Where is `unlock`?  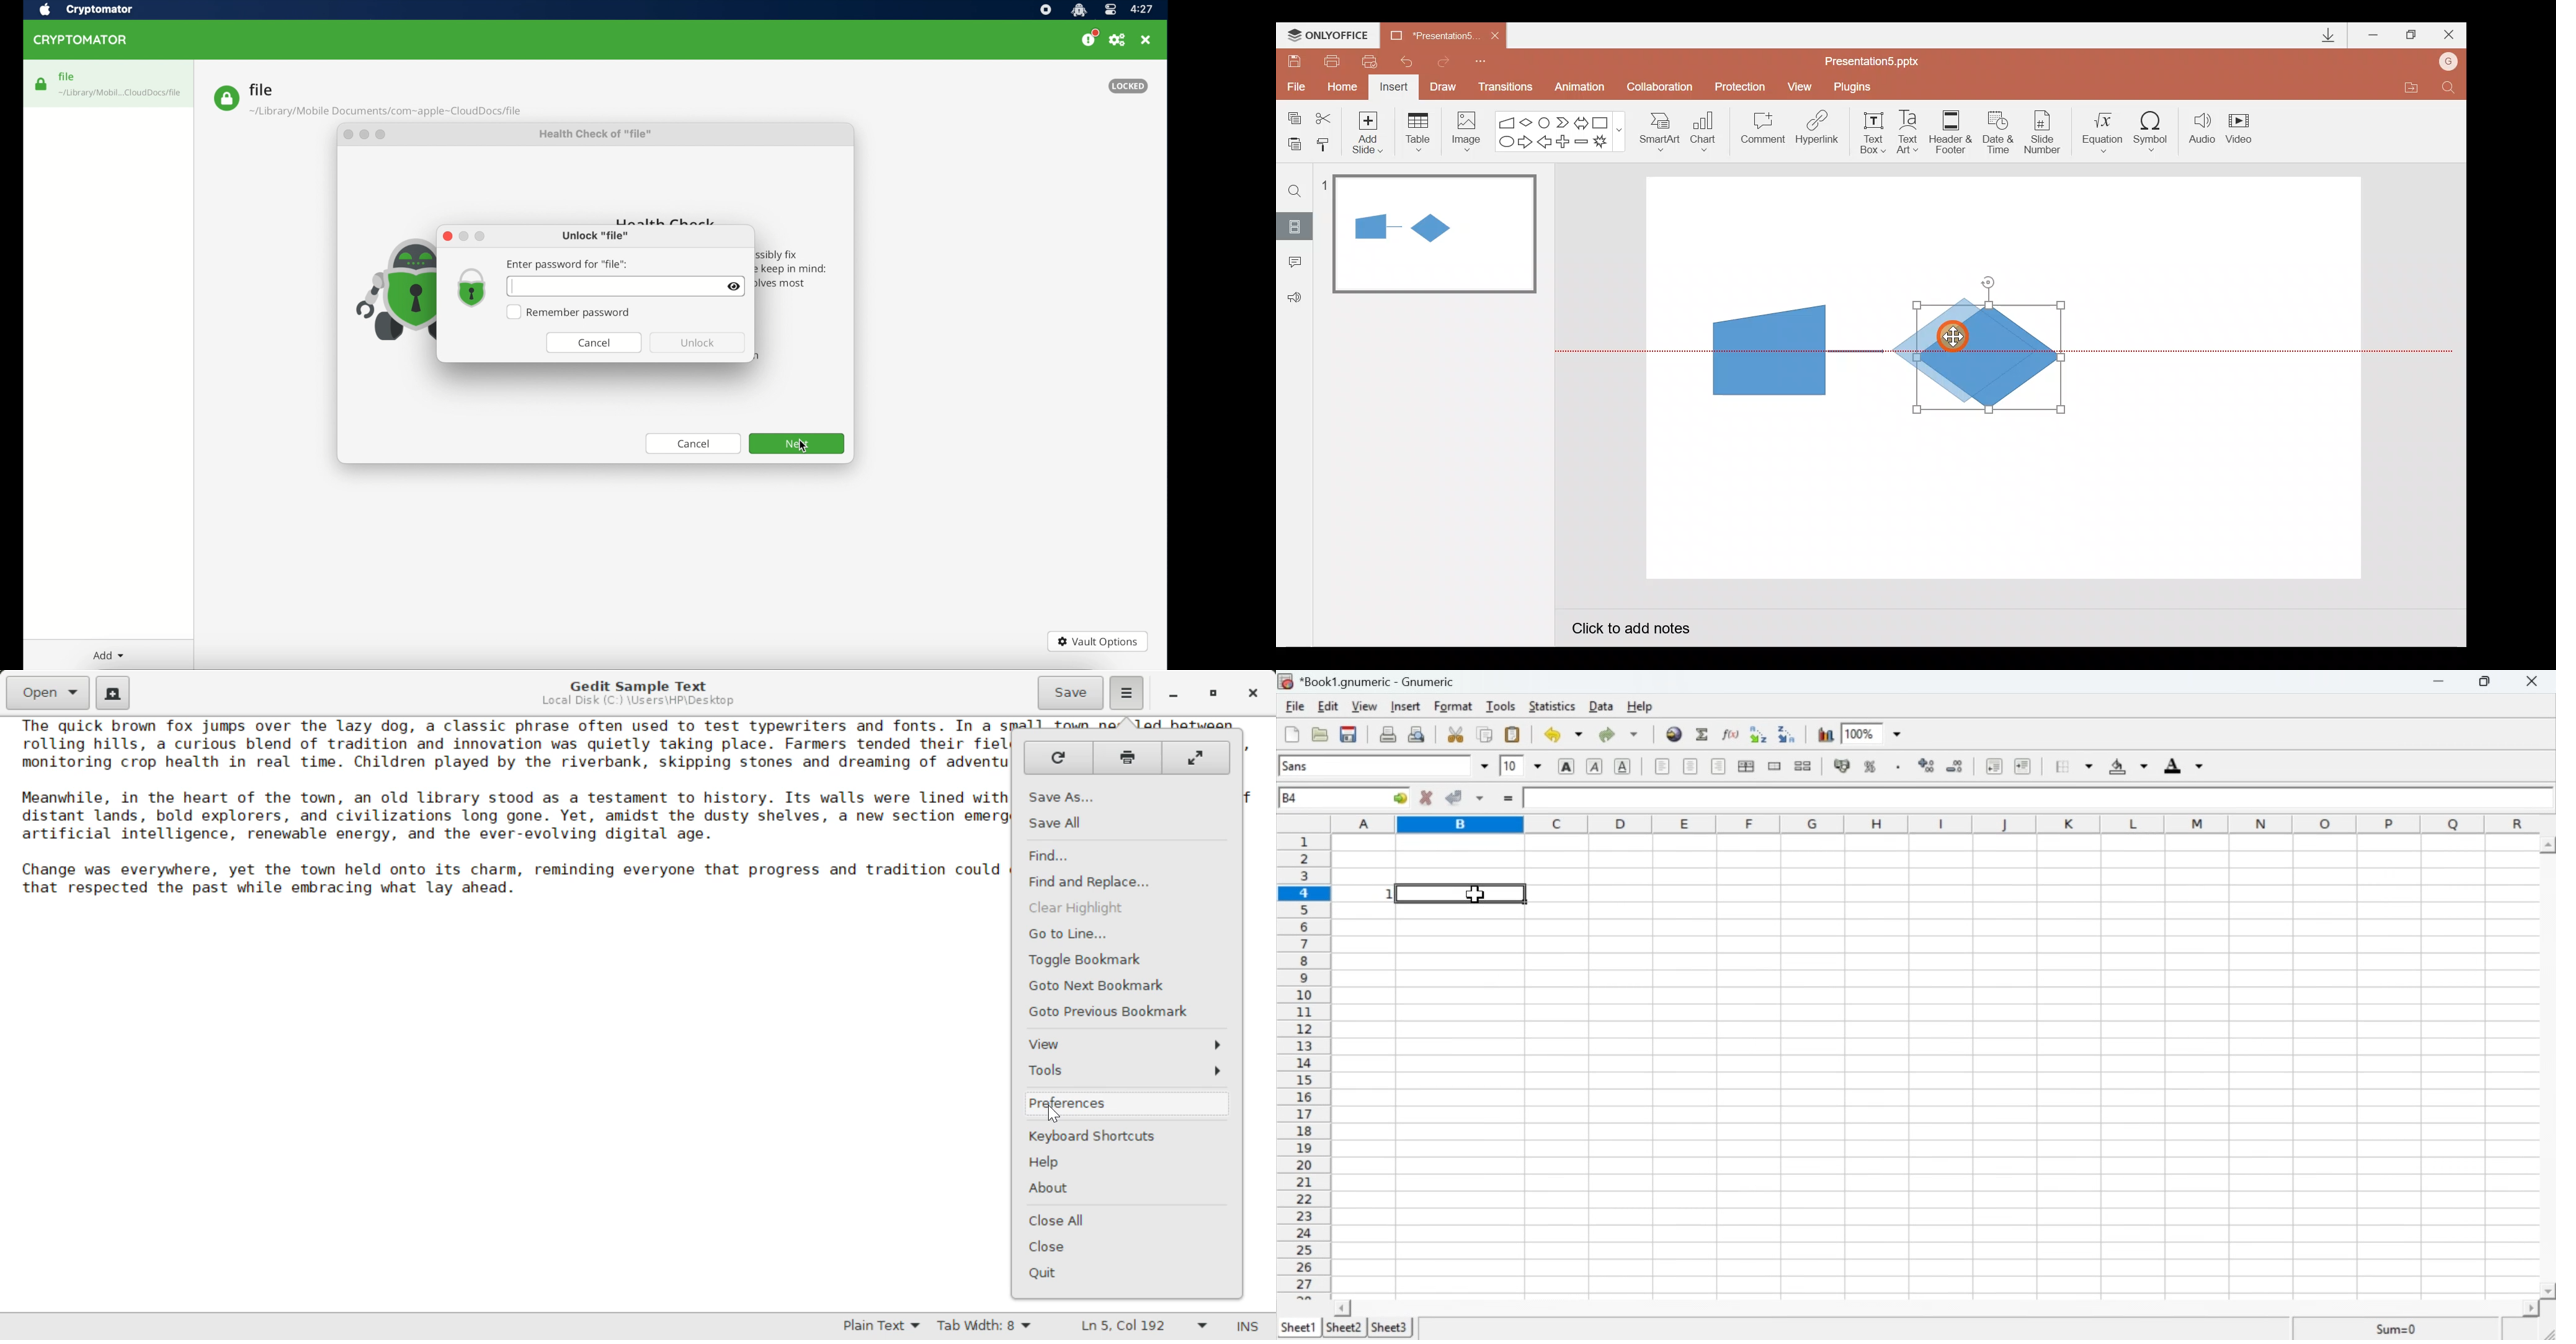
unlock is located at coordinates (697, 342).